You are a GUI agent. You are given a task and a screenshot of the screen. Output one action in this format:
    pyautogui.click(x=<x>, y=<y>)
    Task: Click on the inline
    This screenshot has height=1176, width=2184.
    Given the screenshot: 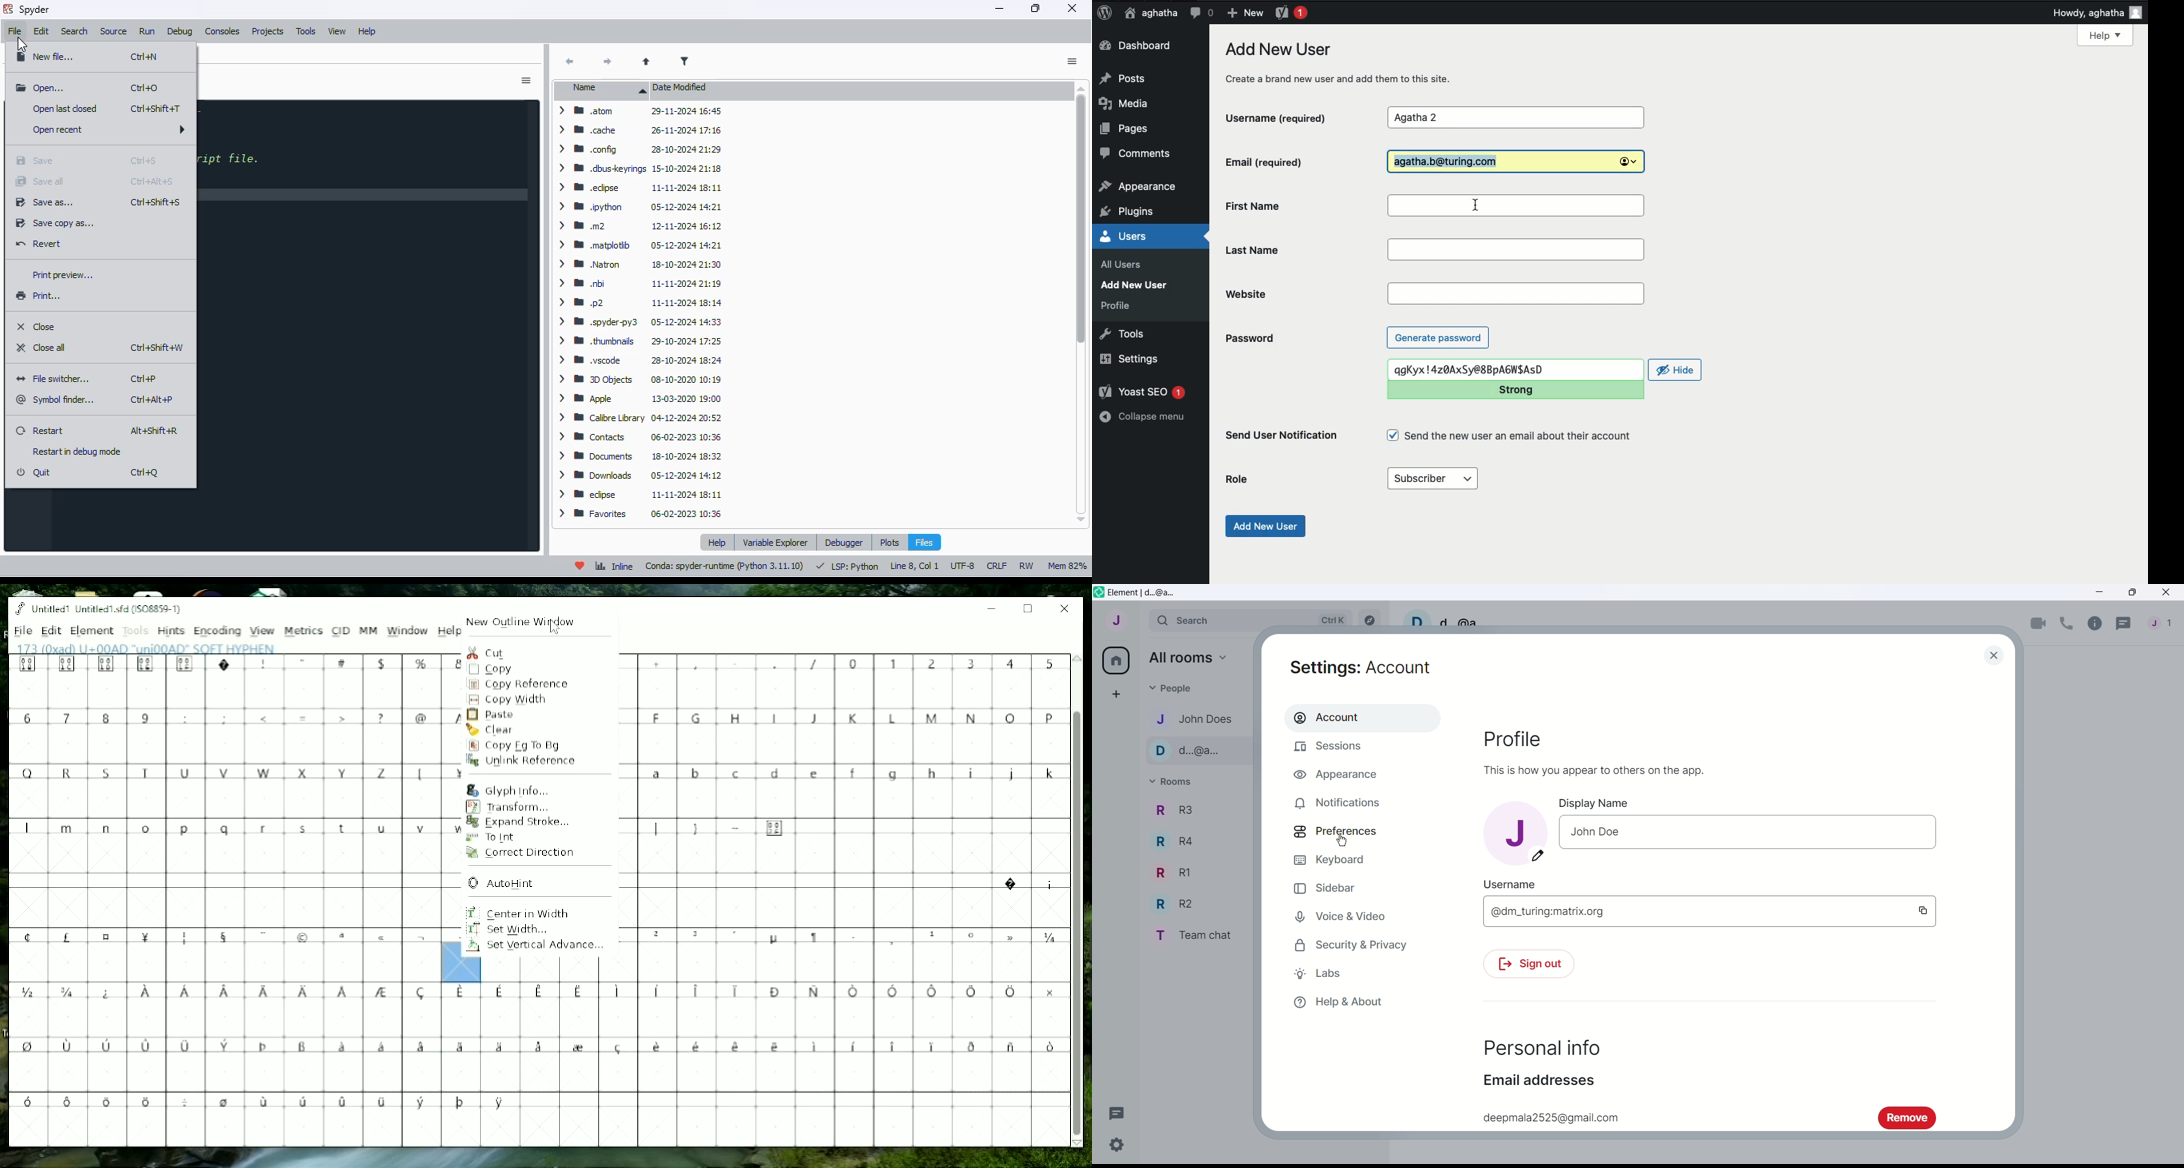 What is the action you would take?
    pyautogui.click(x=614, y=567)
    